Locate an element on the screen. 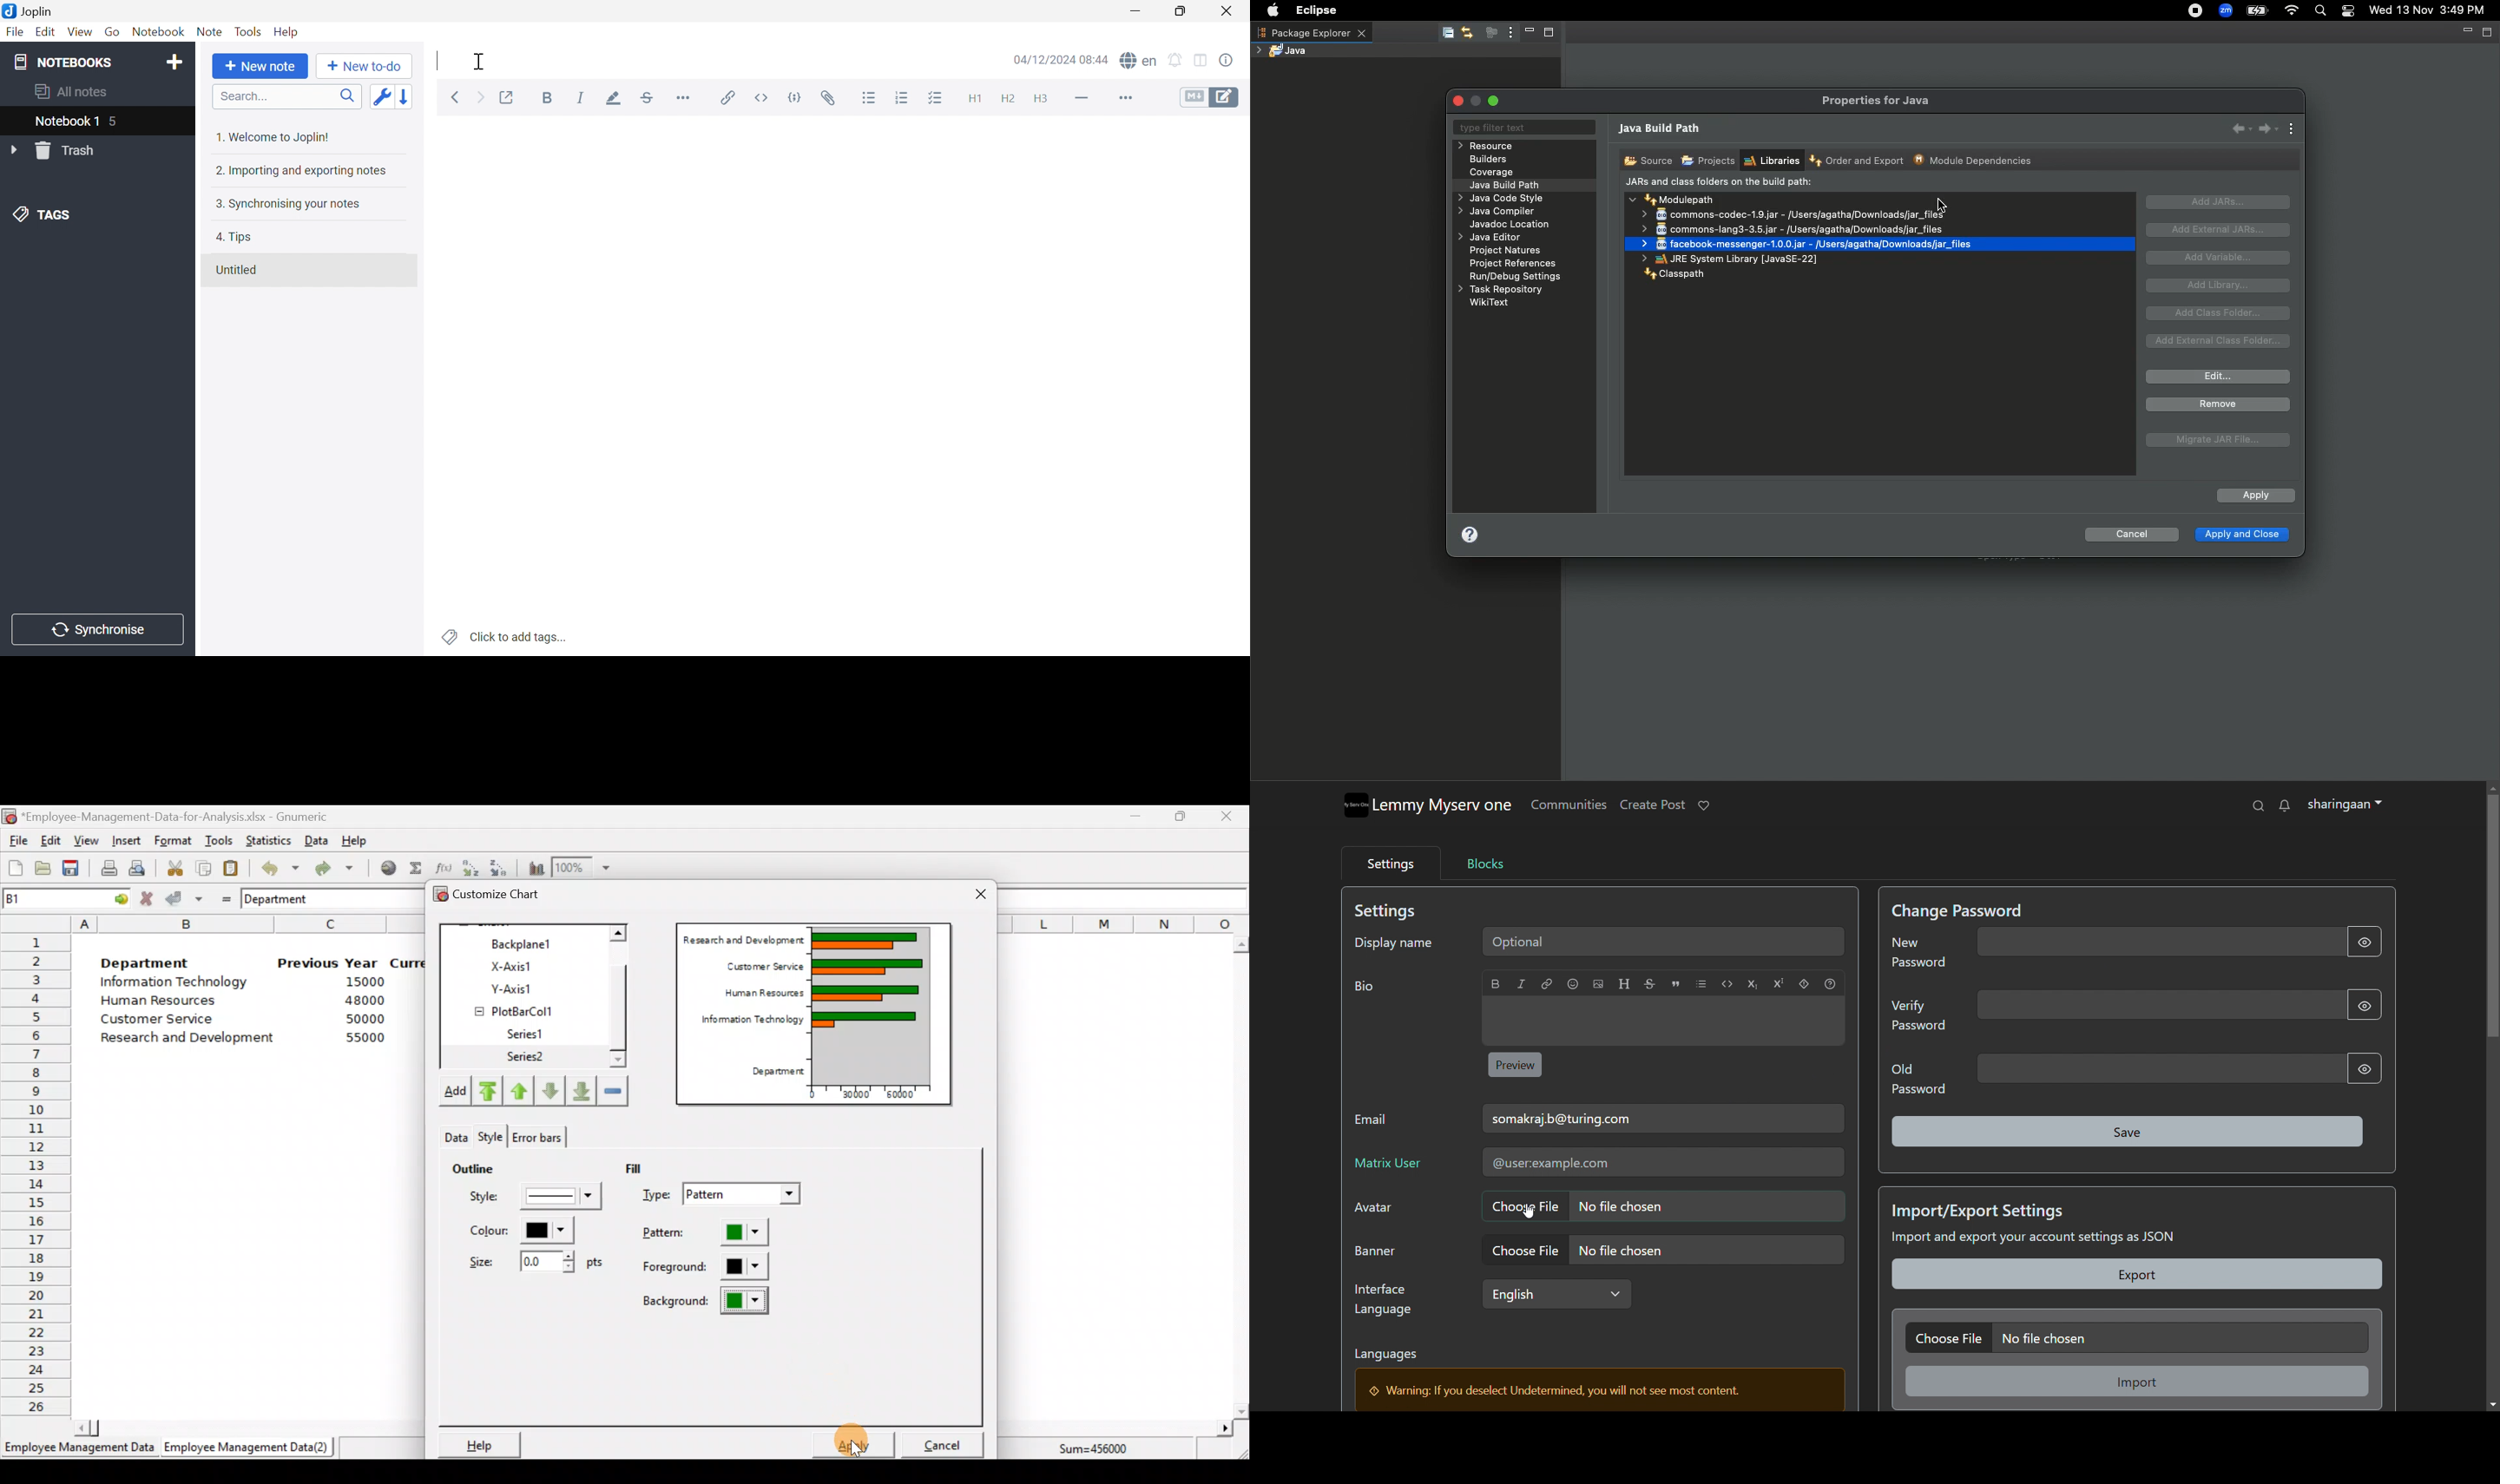 The height and width of the screenshot is (1484, 2520). Add library is located at coordinates (2220, 286).